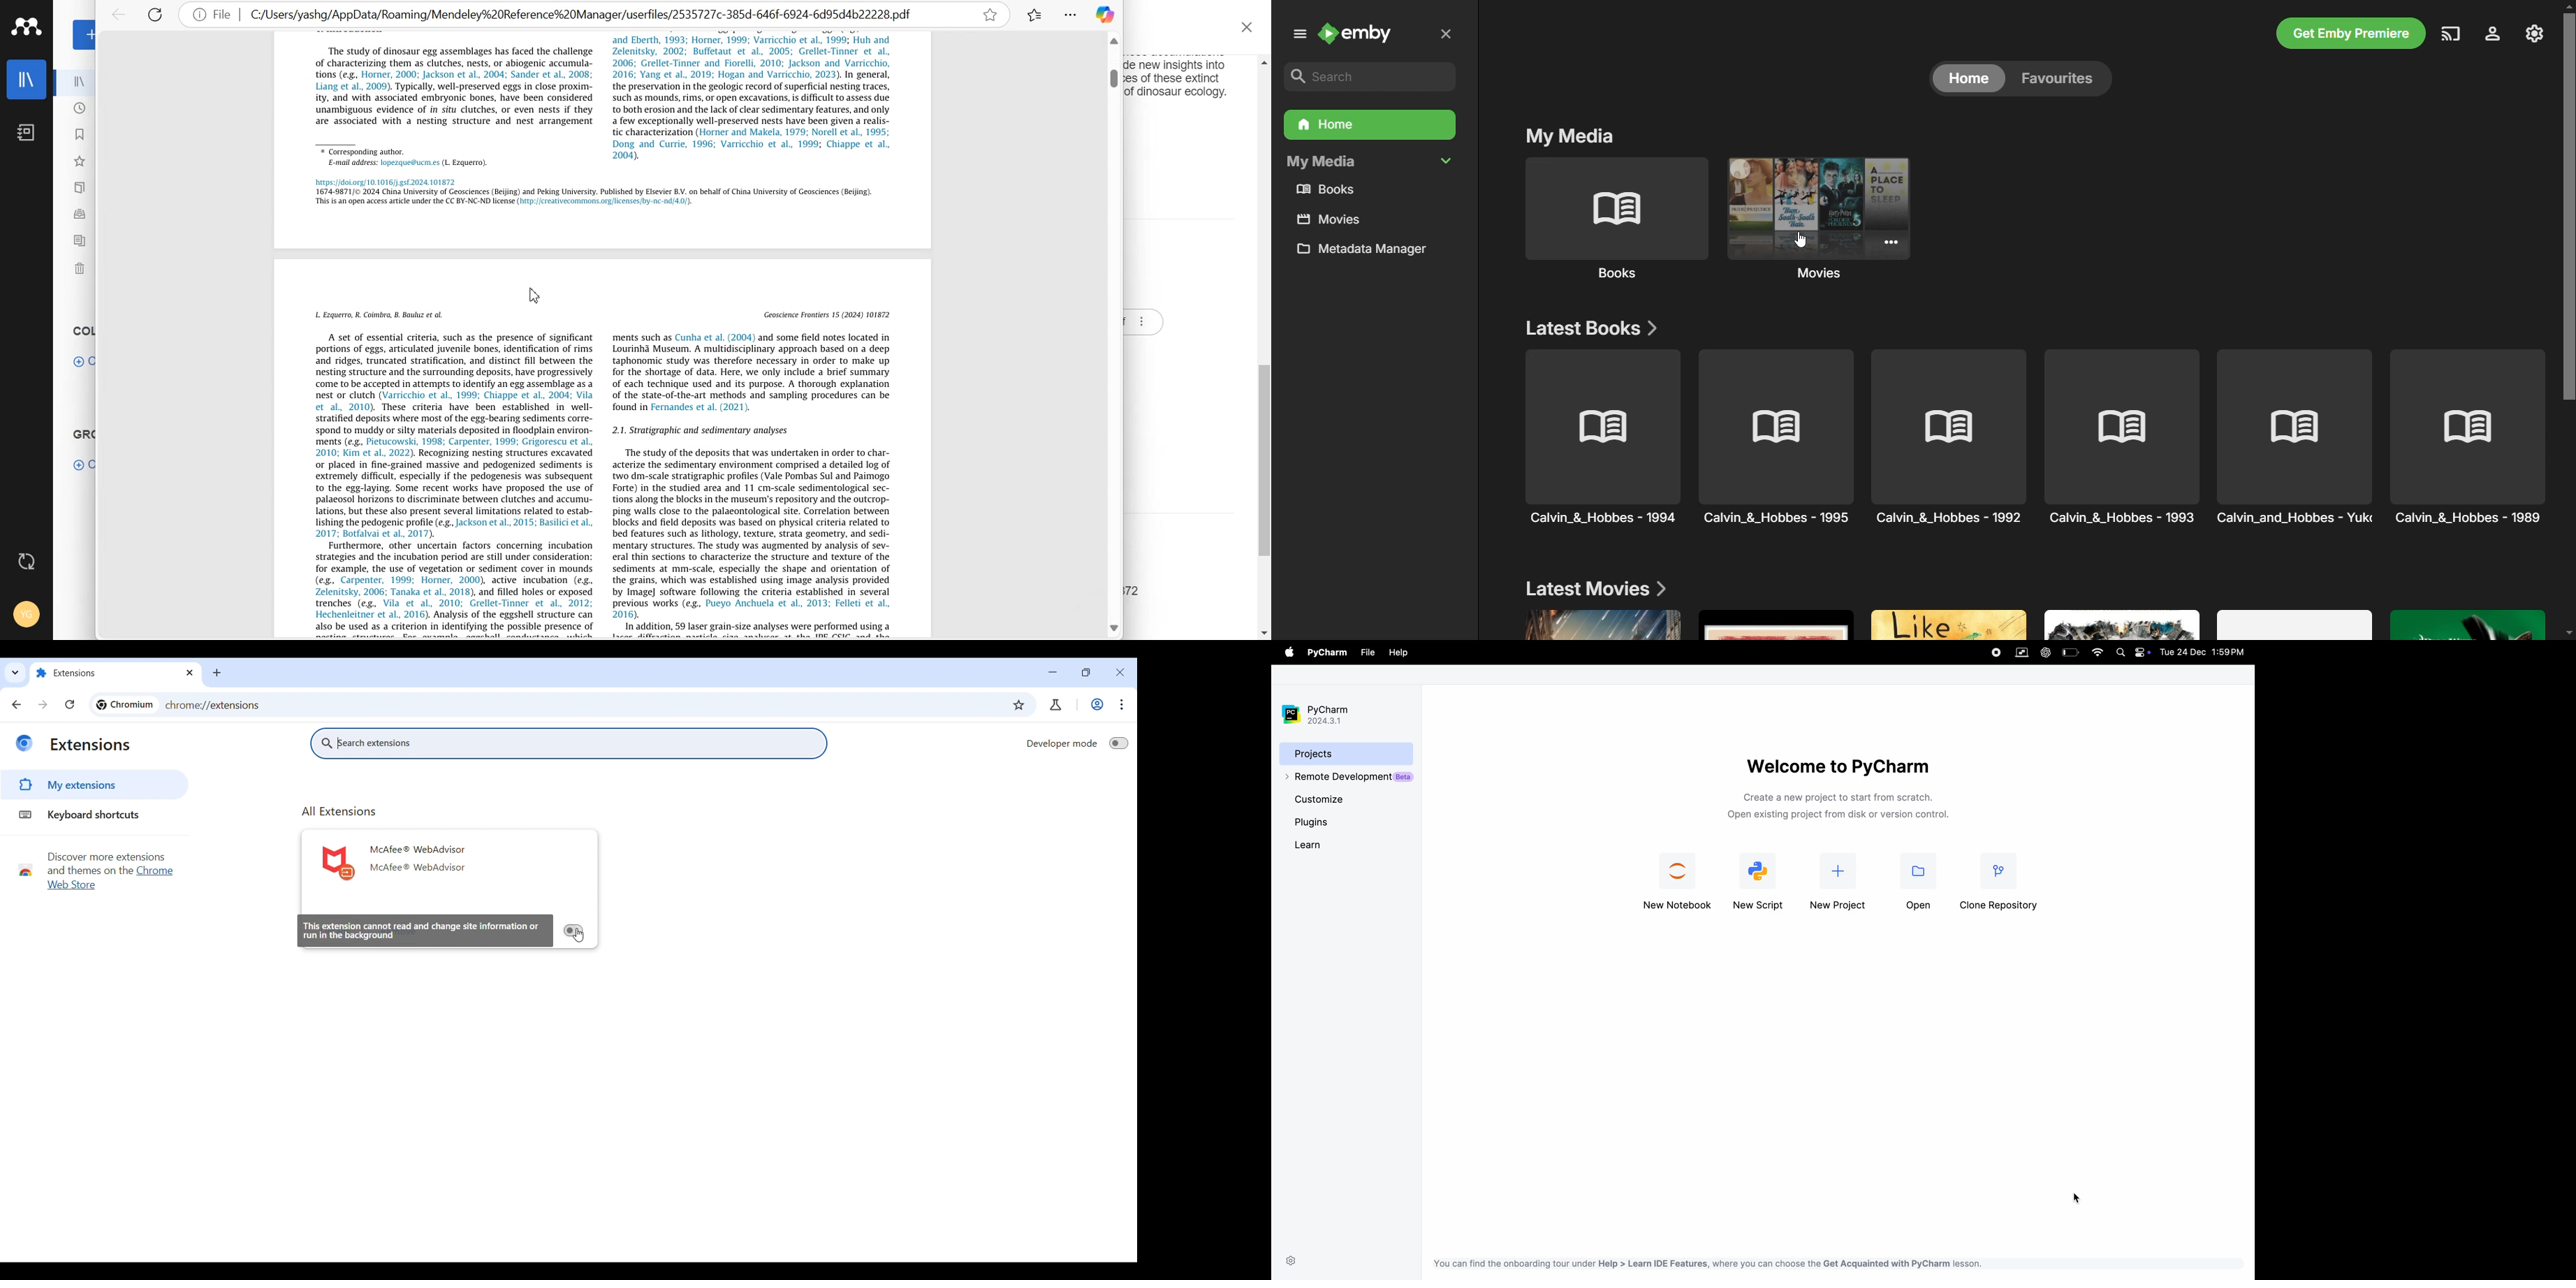 The image size is (2576, 1288). Describe the element at coordinates (595, 14) in the screenshot. I see `File path address` at that location.